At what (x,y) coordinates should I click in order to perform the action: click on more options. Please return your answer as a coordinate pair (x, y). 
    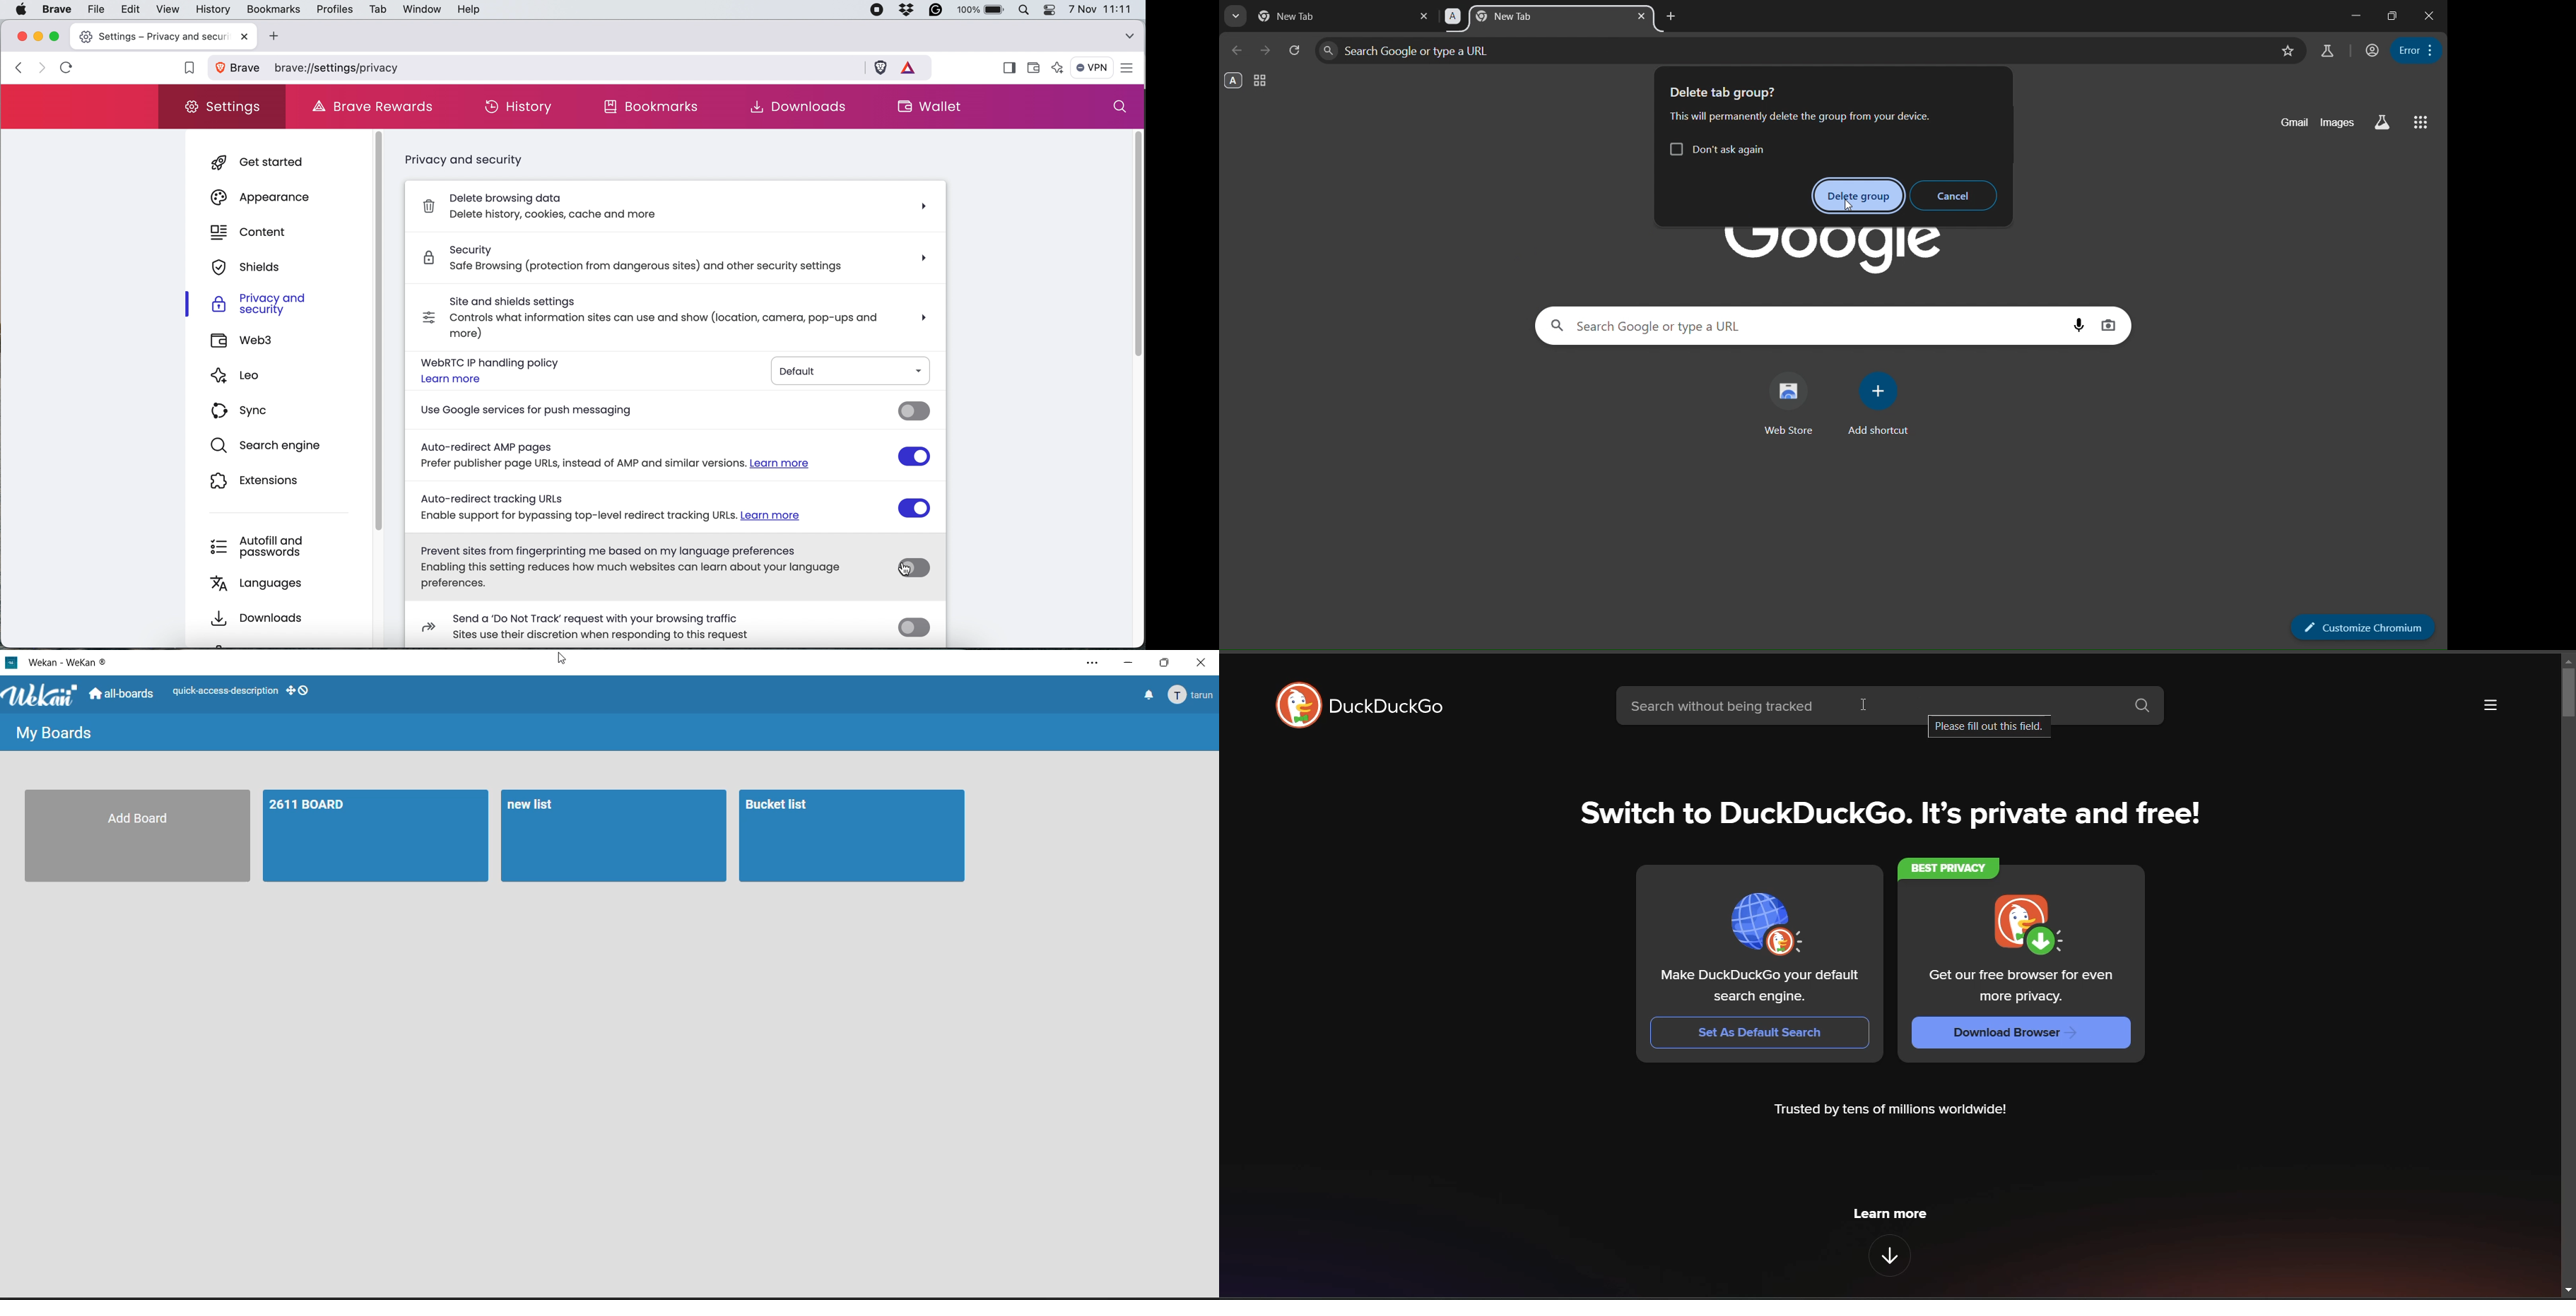
    Looking at the image, I should click on (2491, 707).